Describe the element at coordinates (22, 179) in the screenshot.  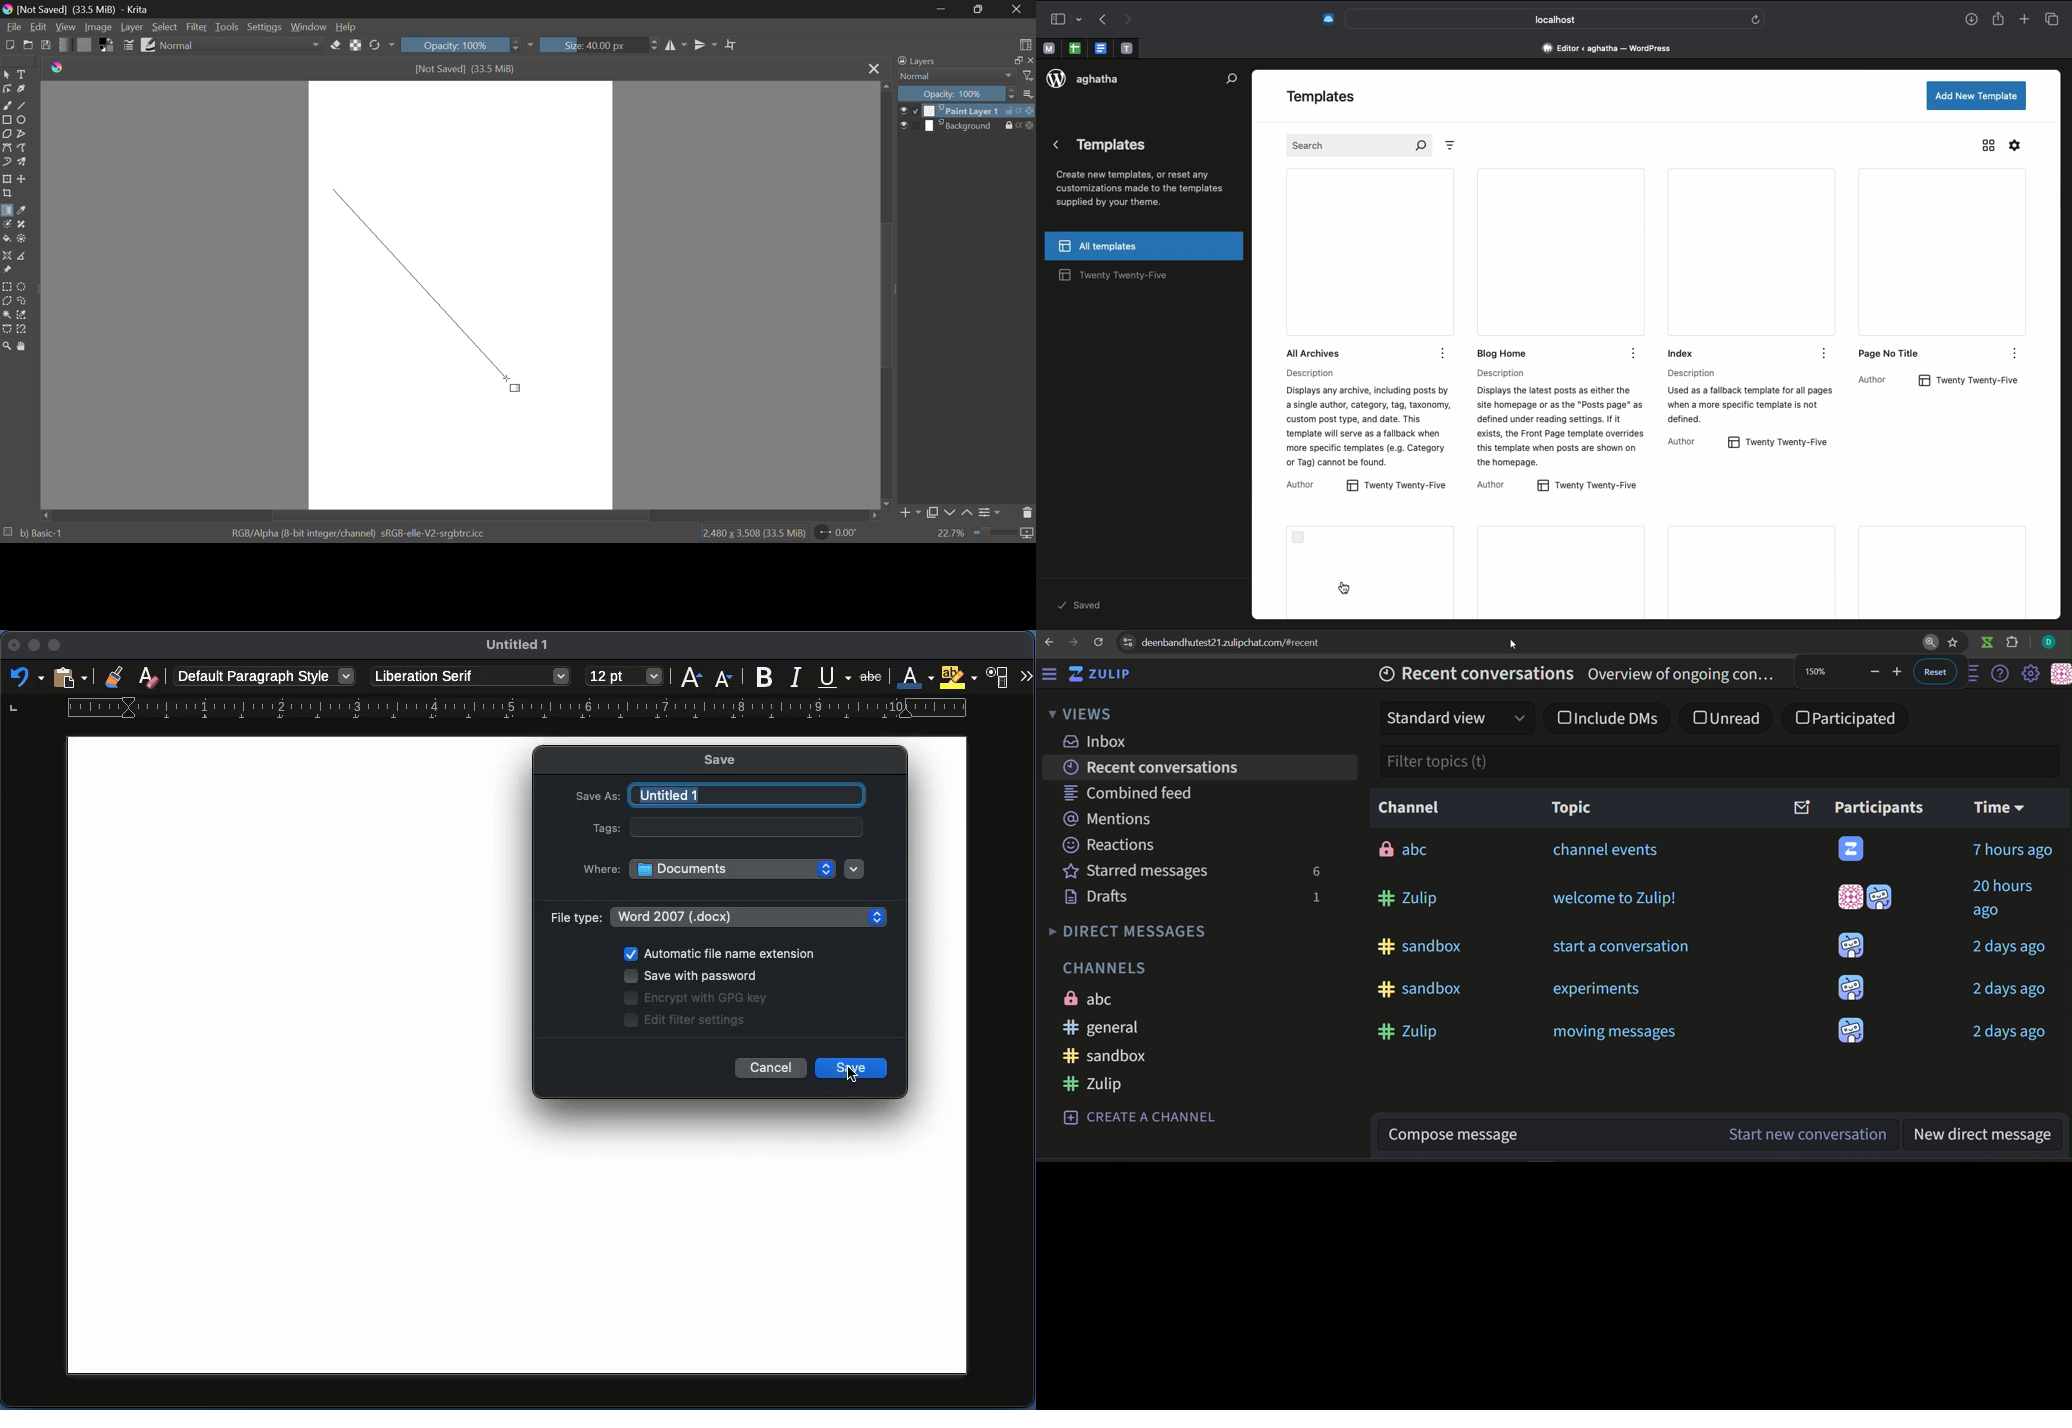
I see `Move Layer` at that location.